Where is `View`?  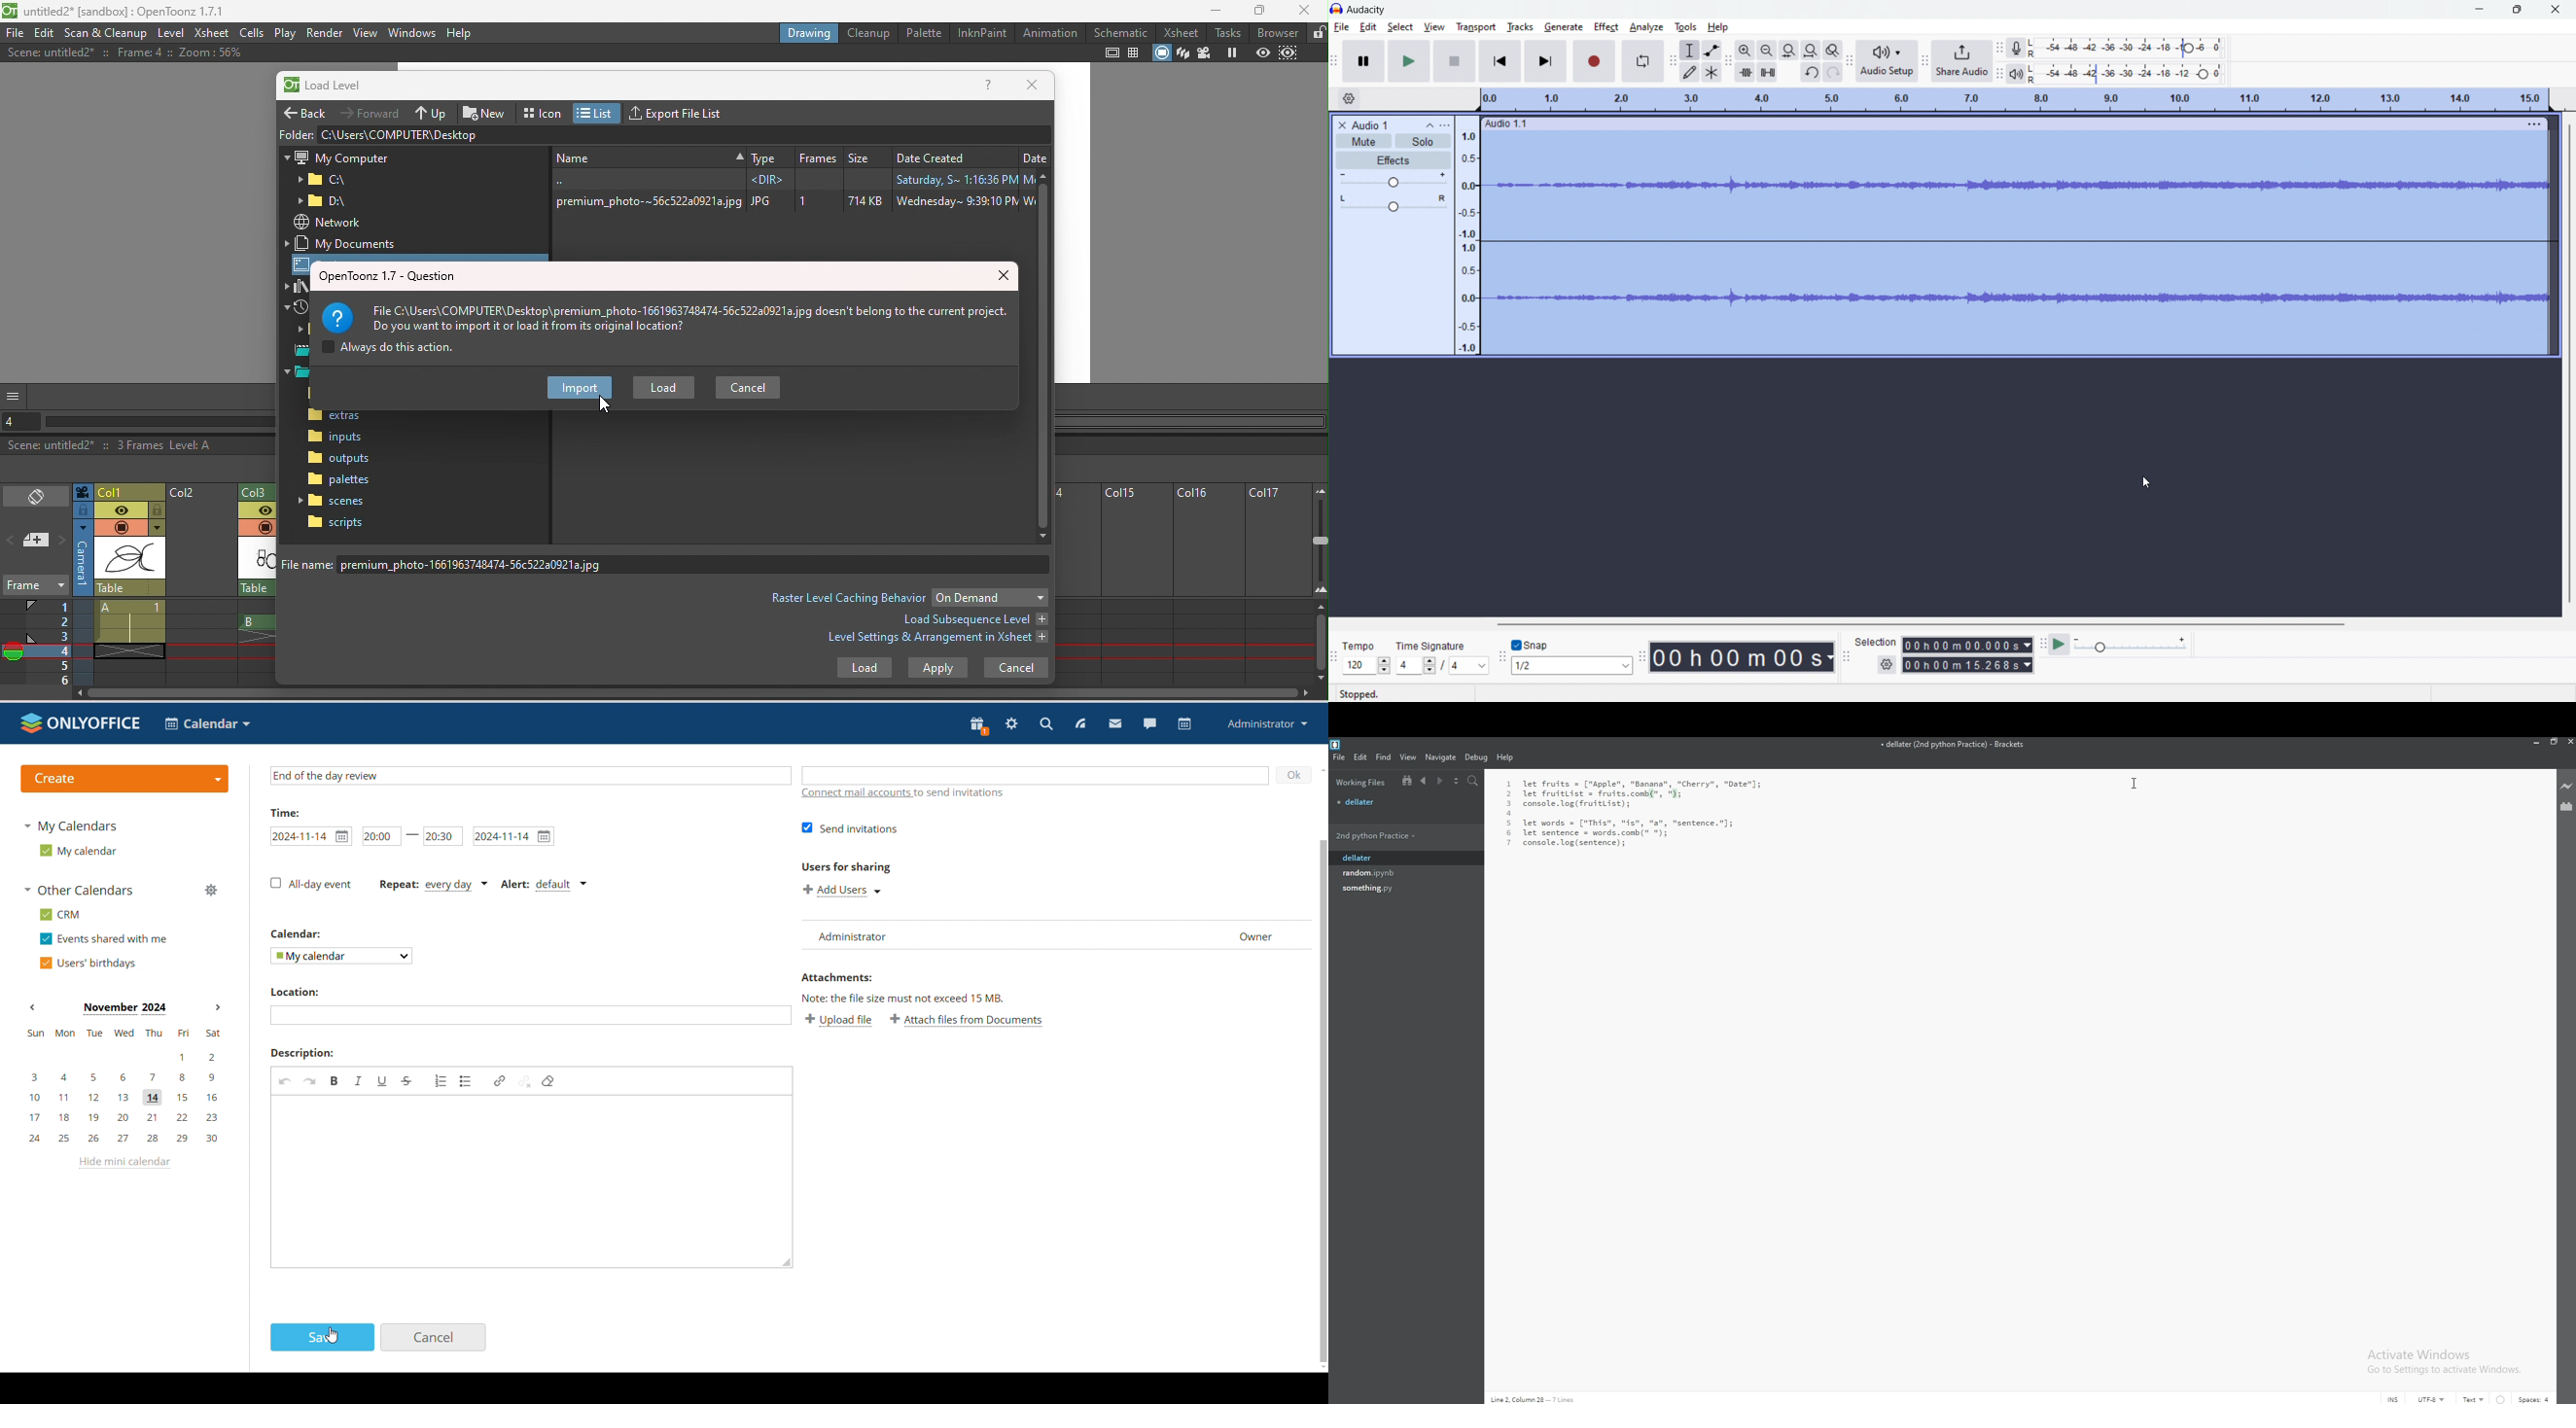
View is located at coordinates (366, 32).